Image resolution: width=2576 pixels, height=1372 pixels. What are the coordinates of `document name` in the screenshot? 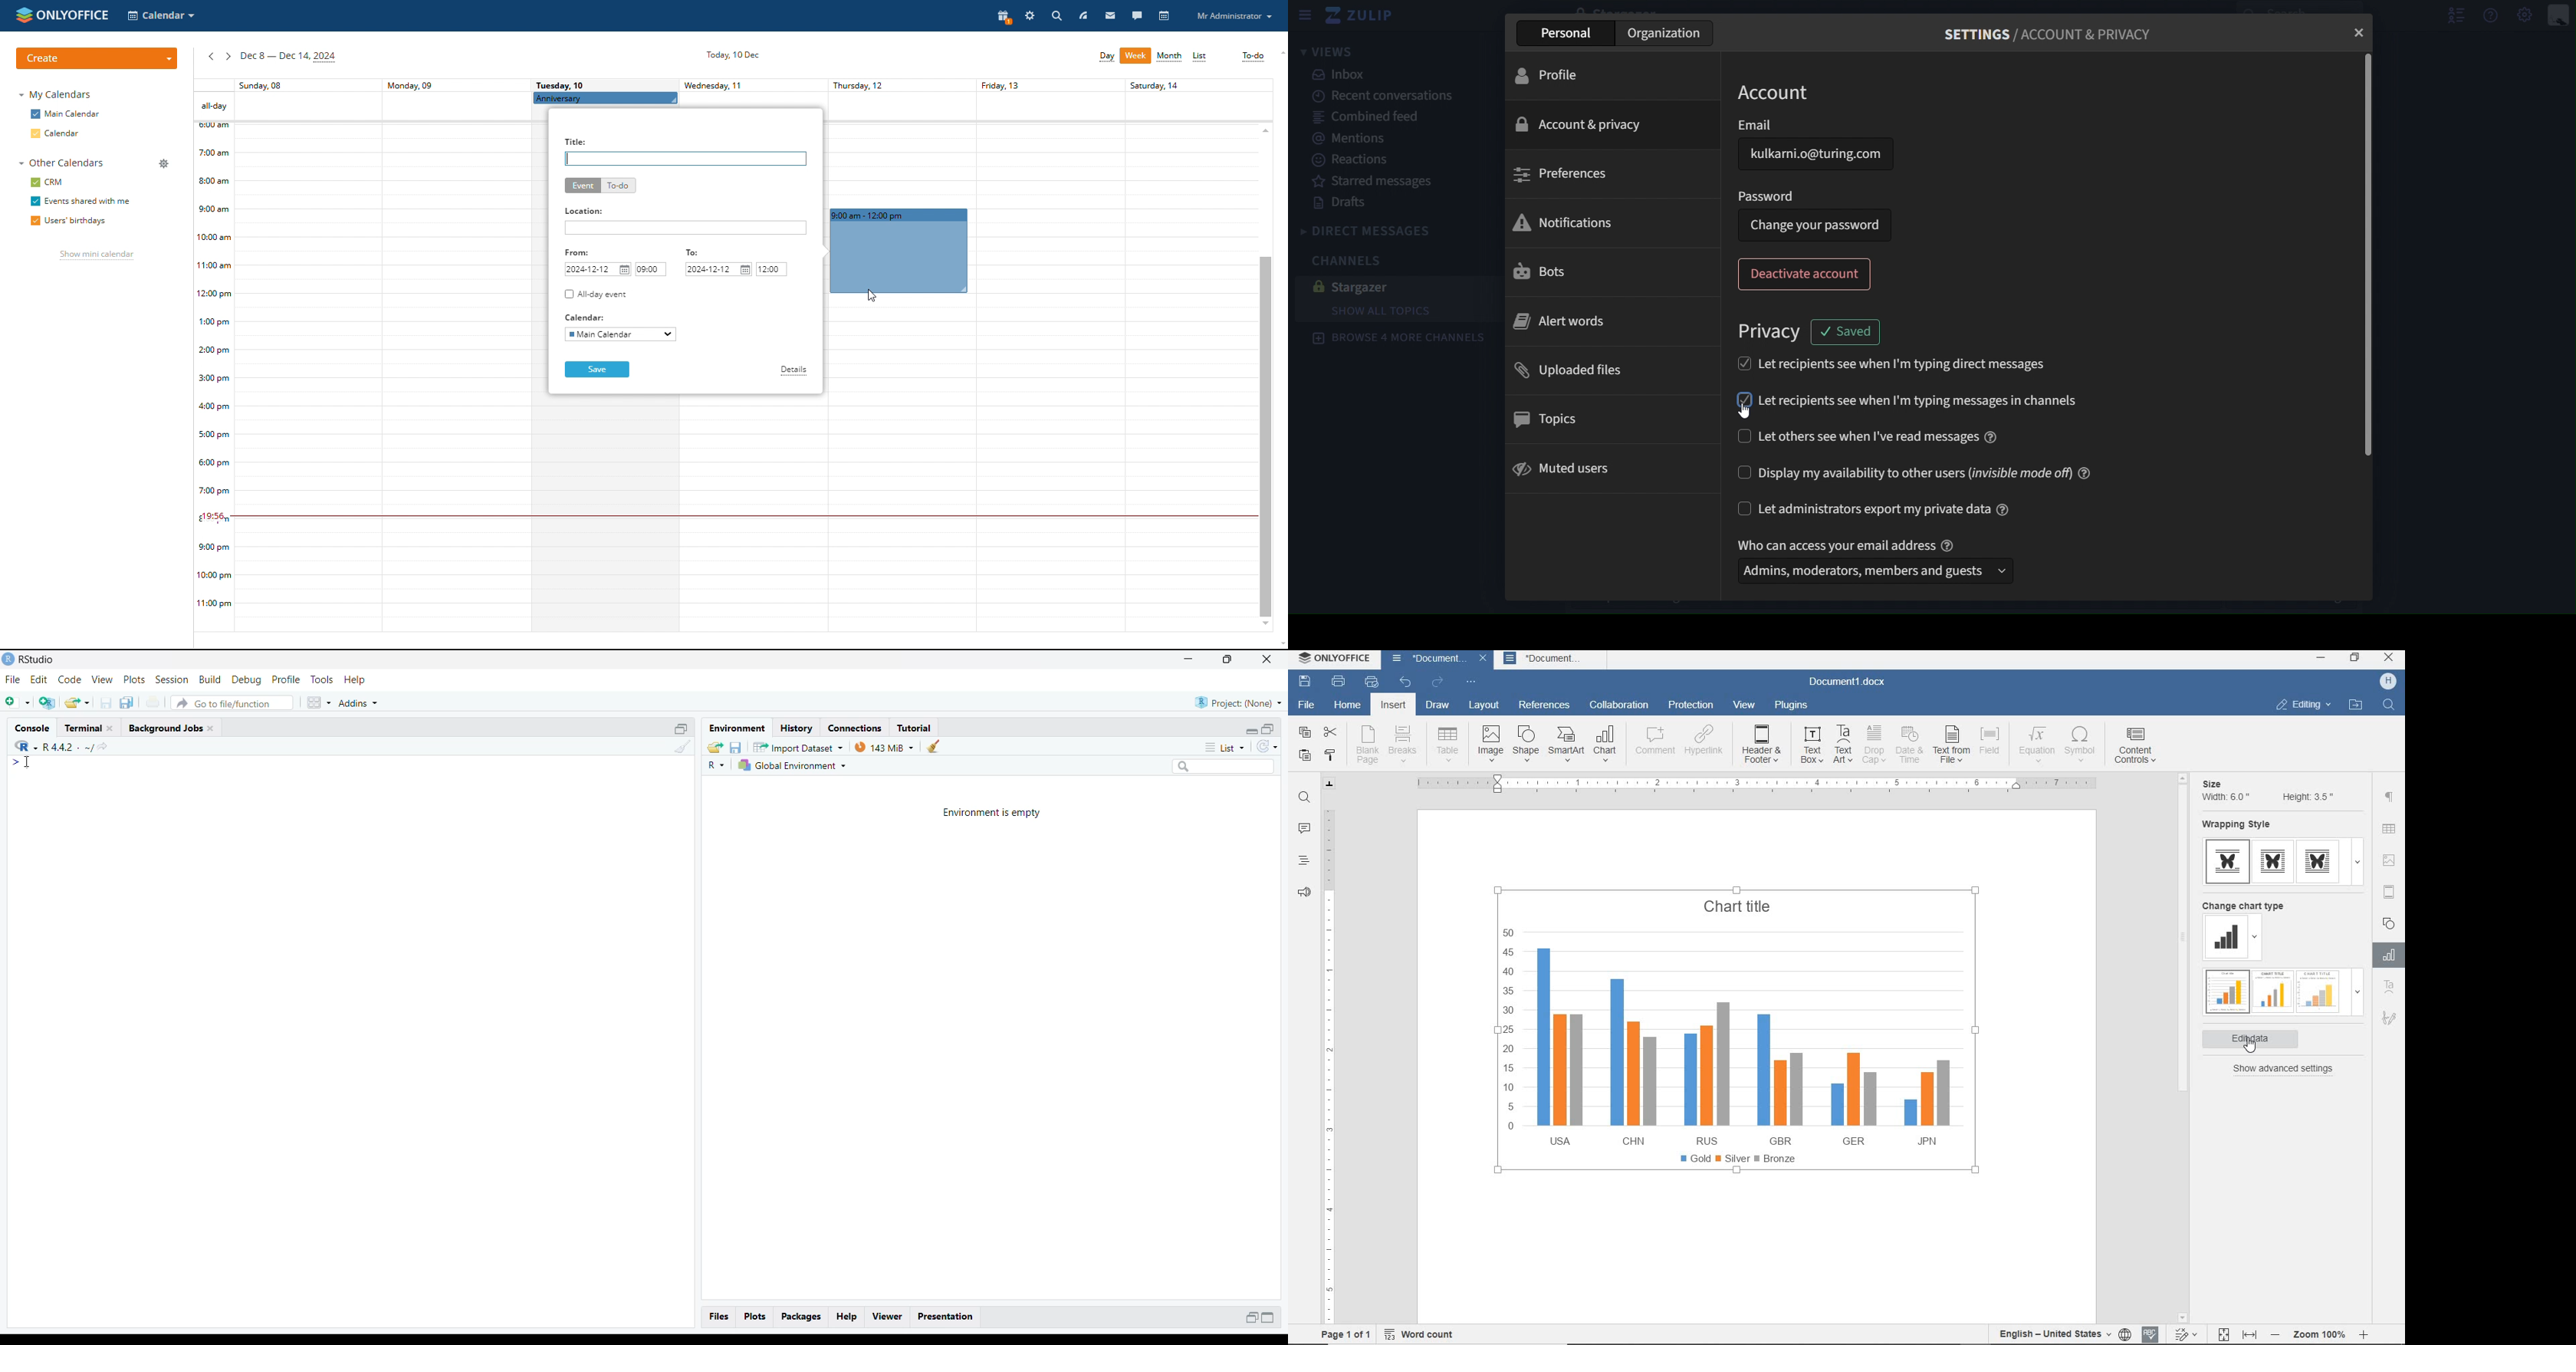 It's located at (1425, 660).